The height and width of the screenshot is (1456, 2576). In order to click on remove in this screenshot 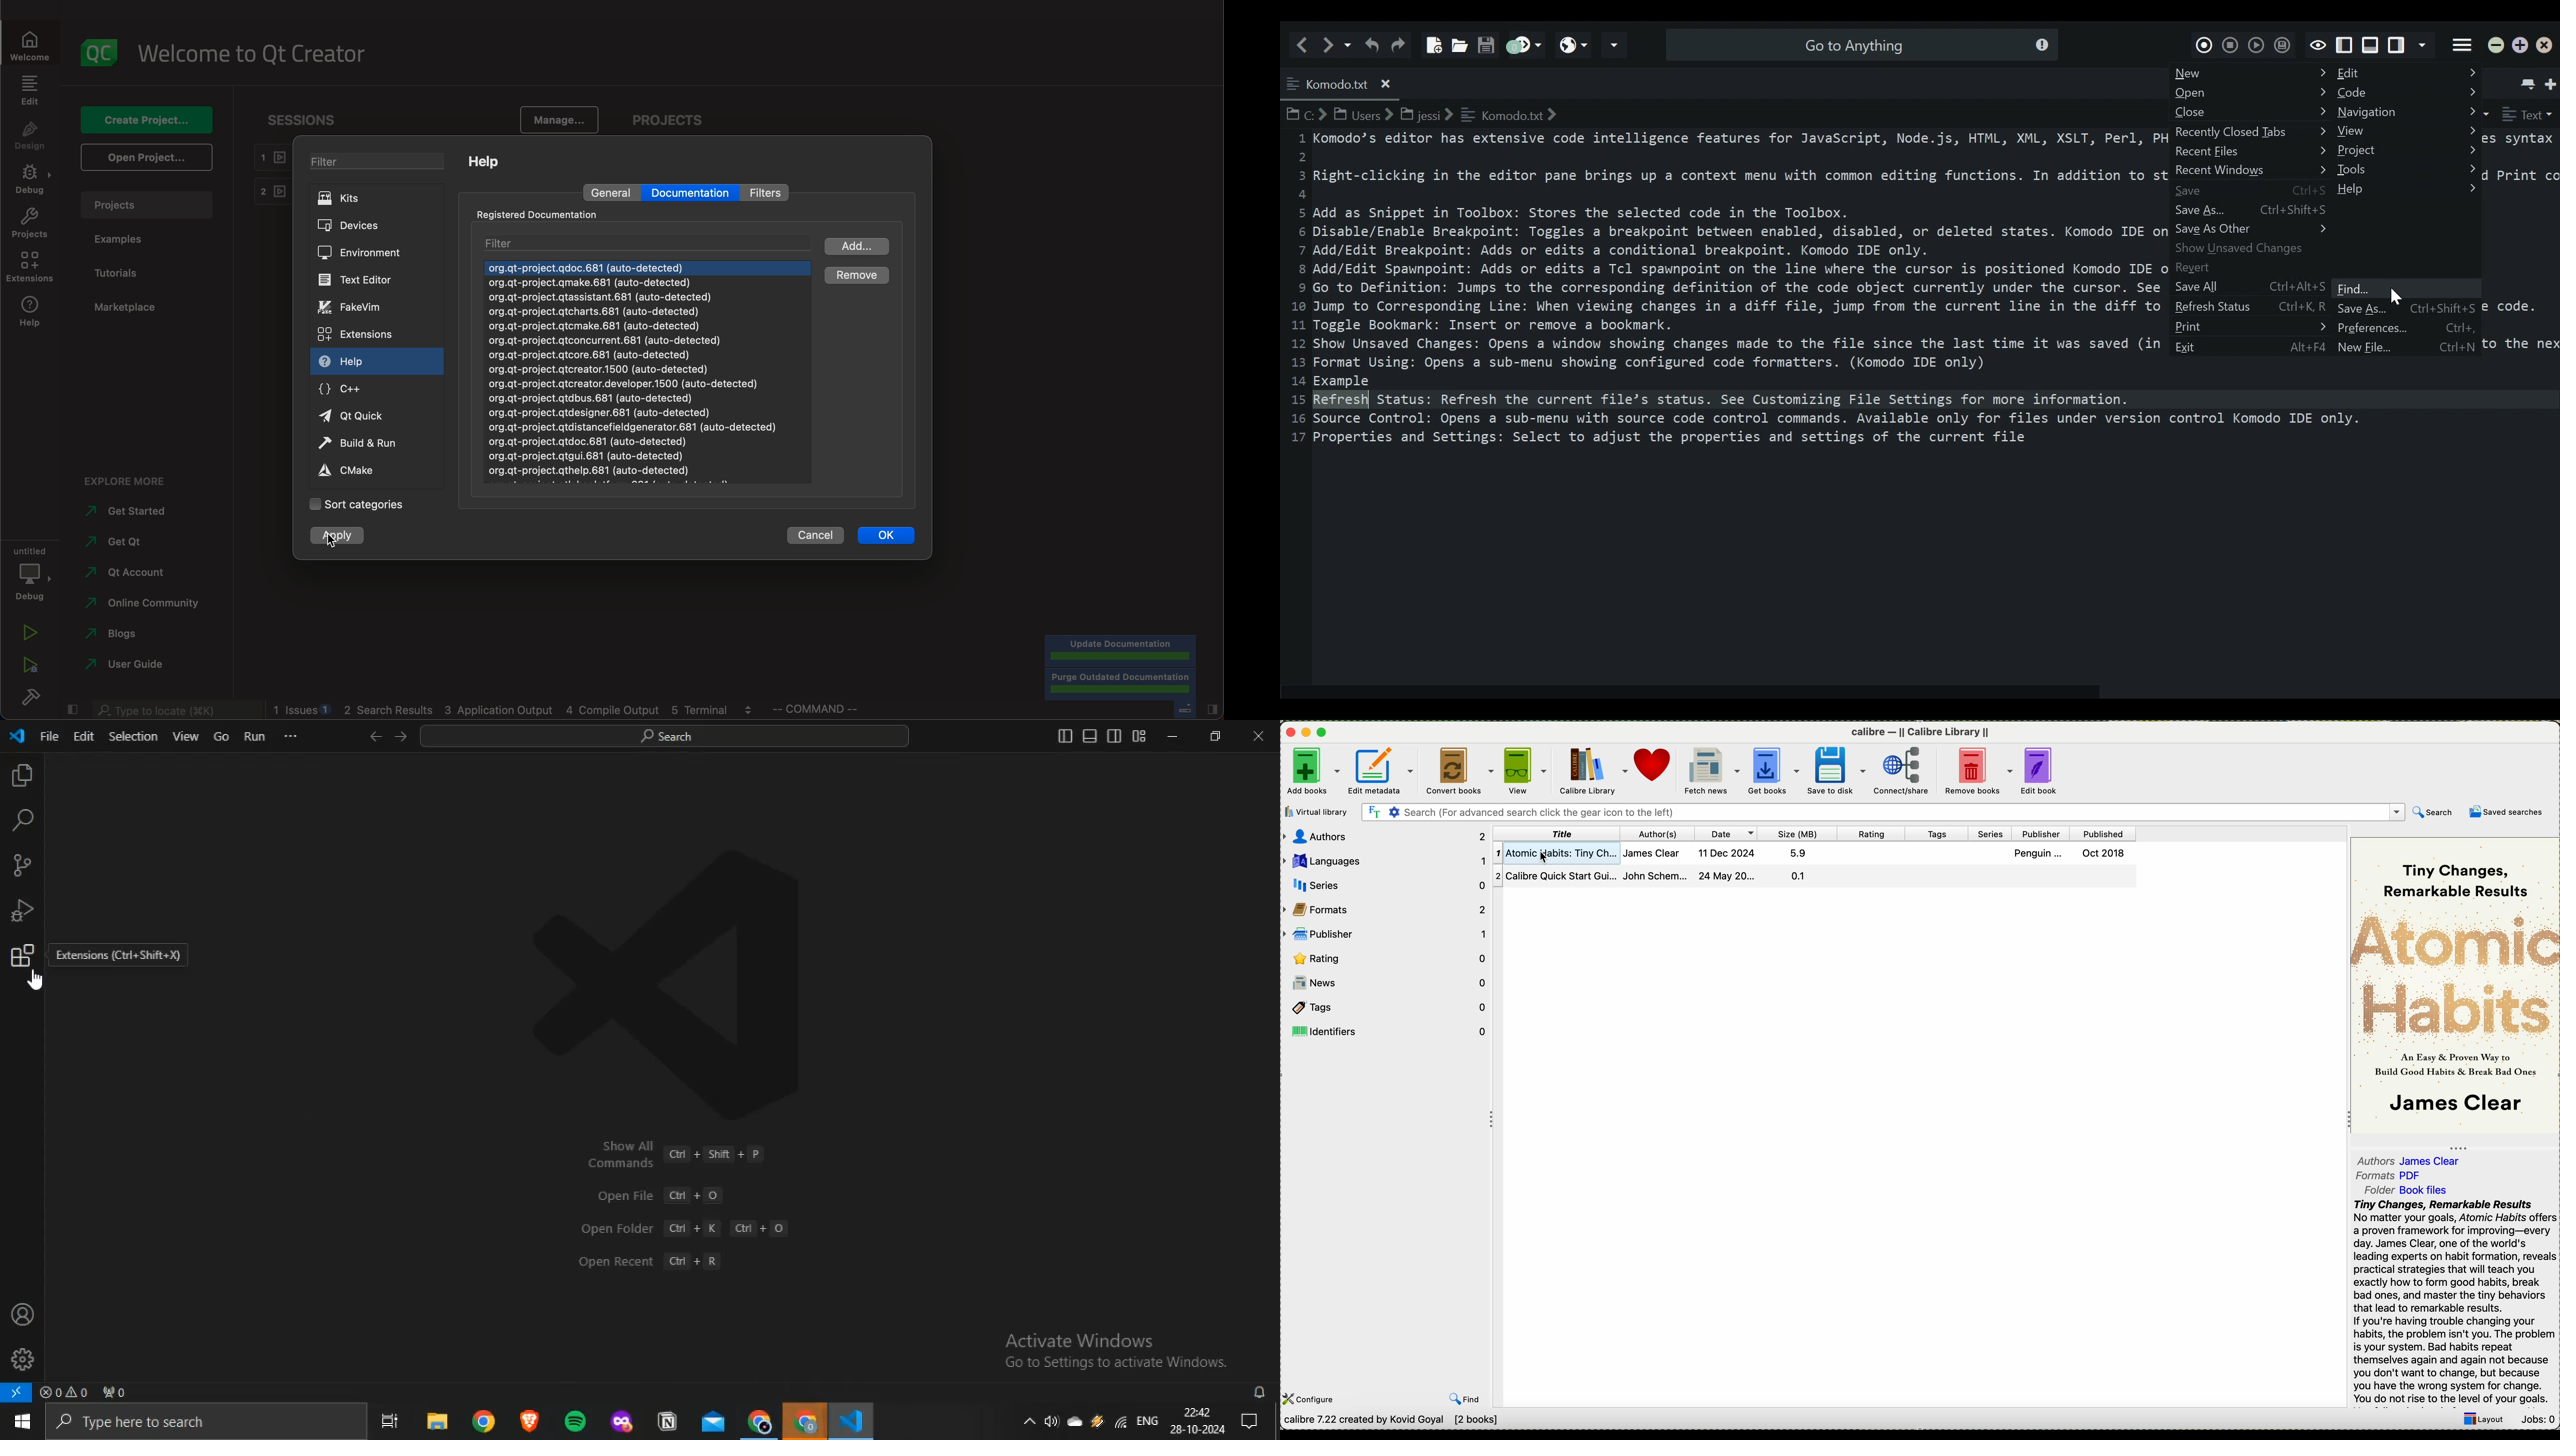, I will do `click(852, 276)`.